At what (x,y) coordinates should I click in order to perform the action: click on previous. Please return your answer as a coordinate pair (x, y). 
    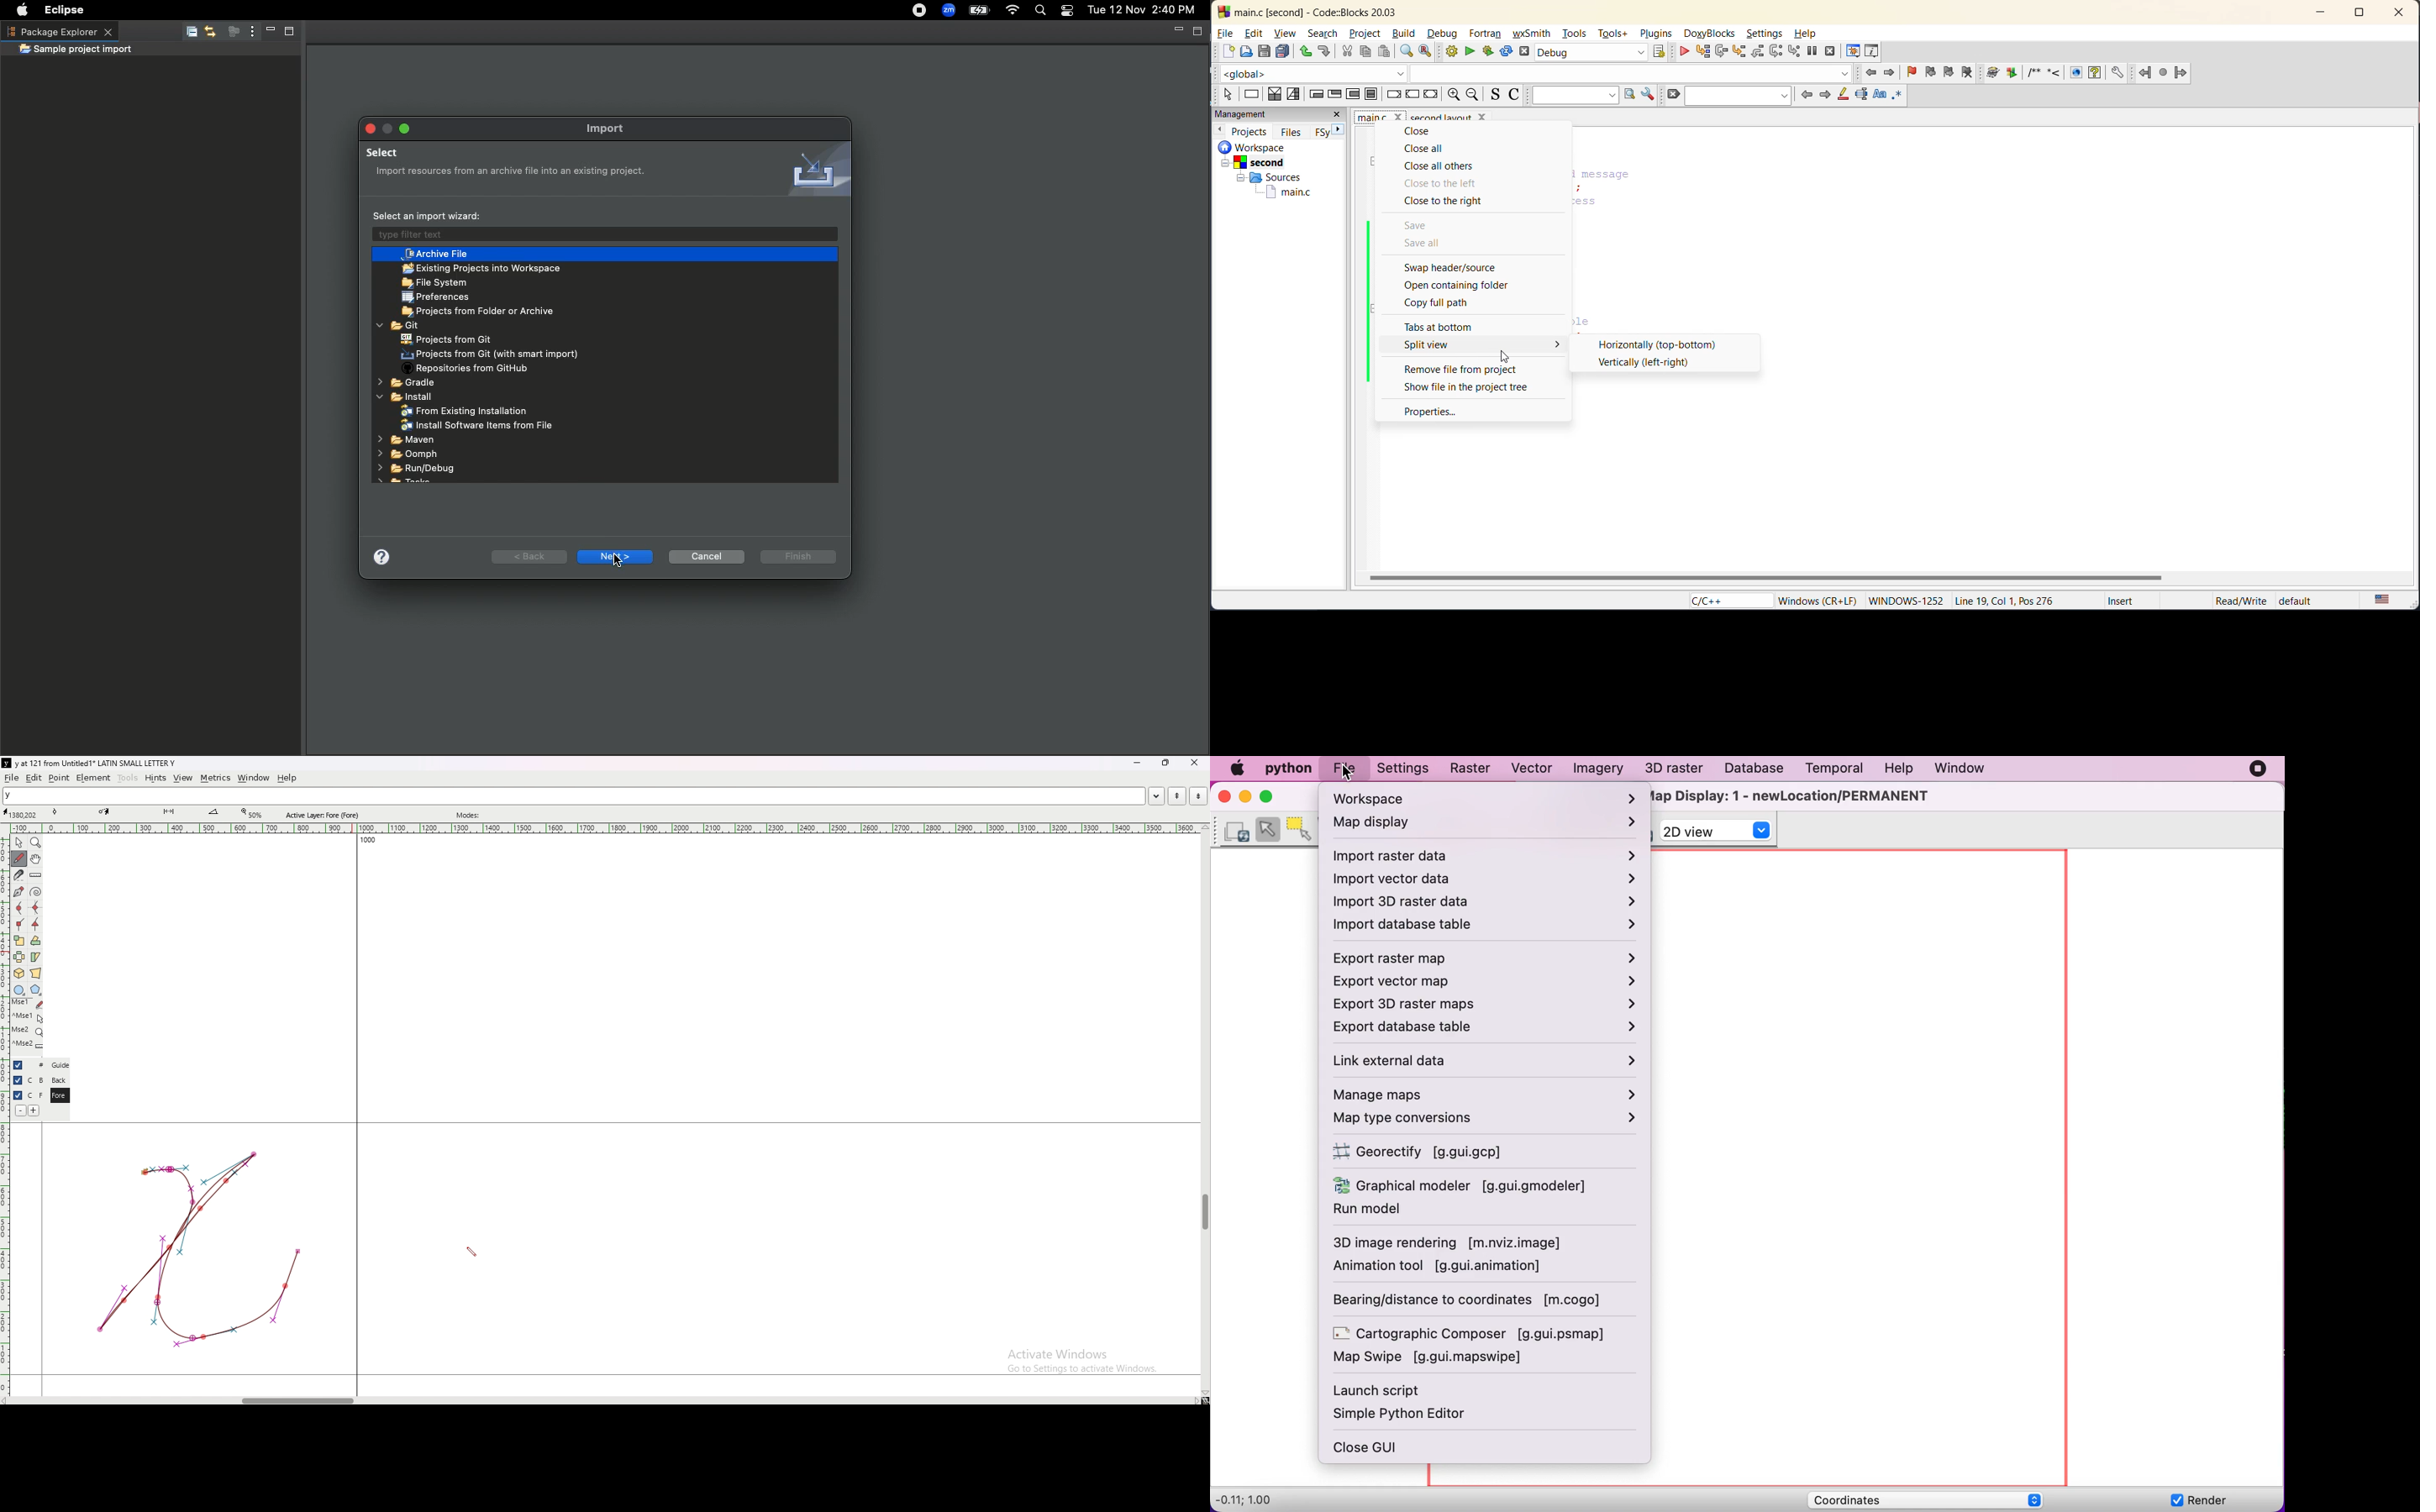
    Looking at the image, I should click on (1806, 96).